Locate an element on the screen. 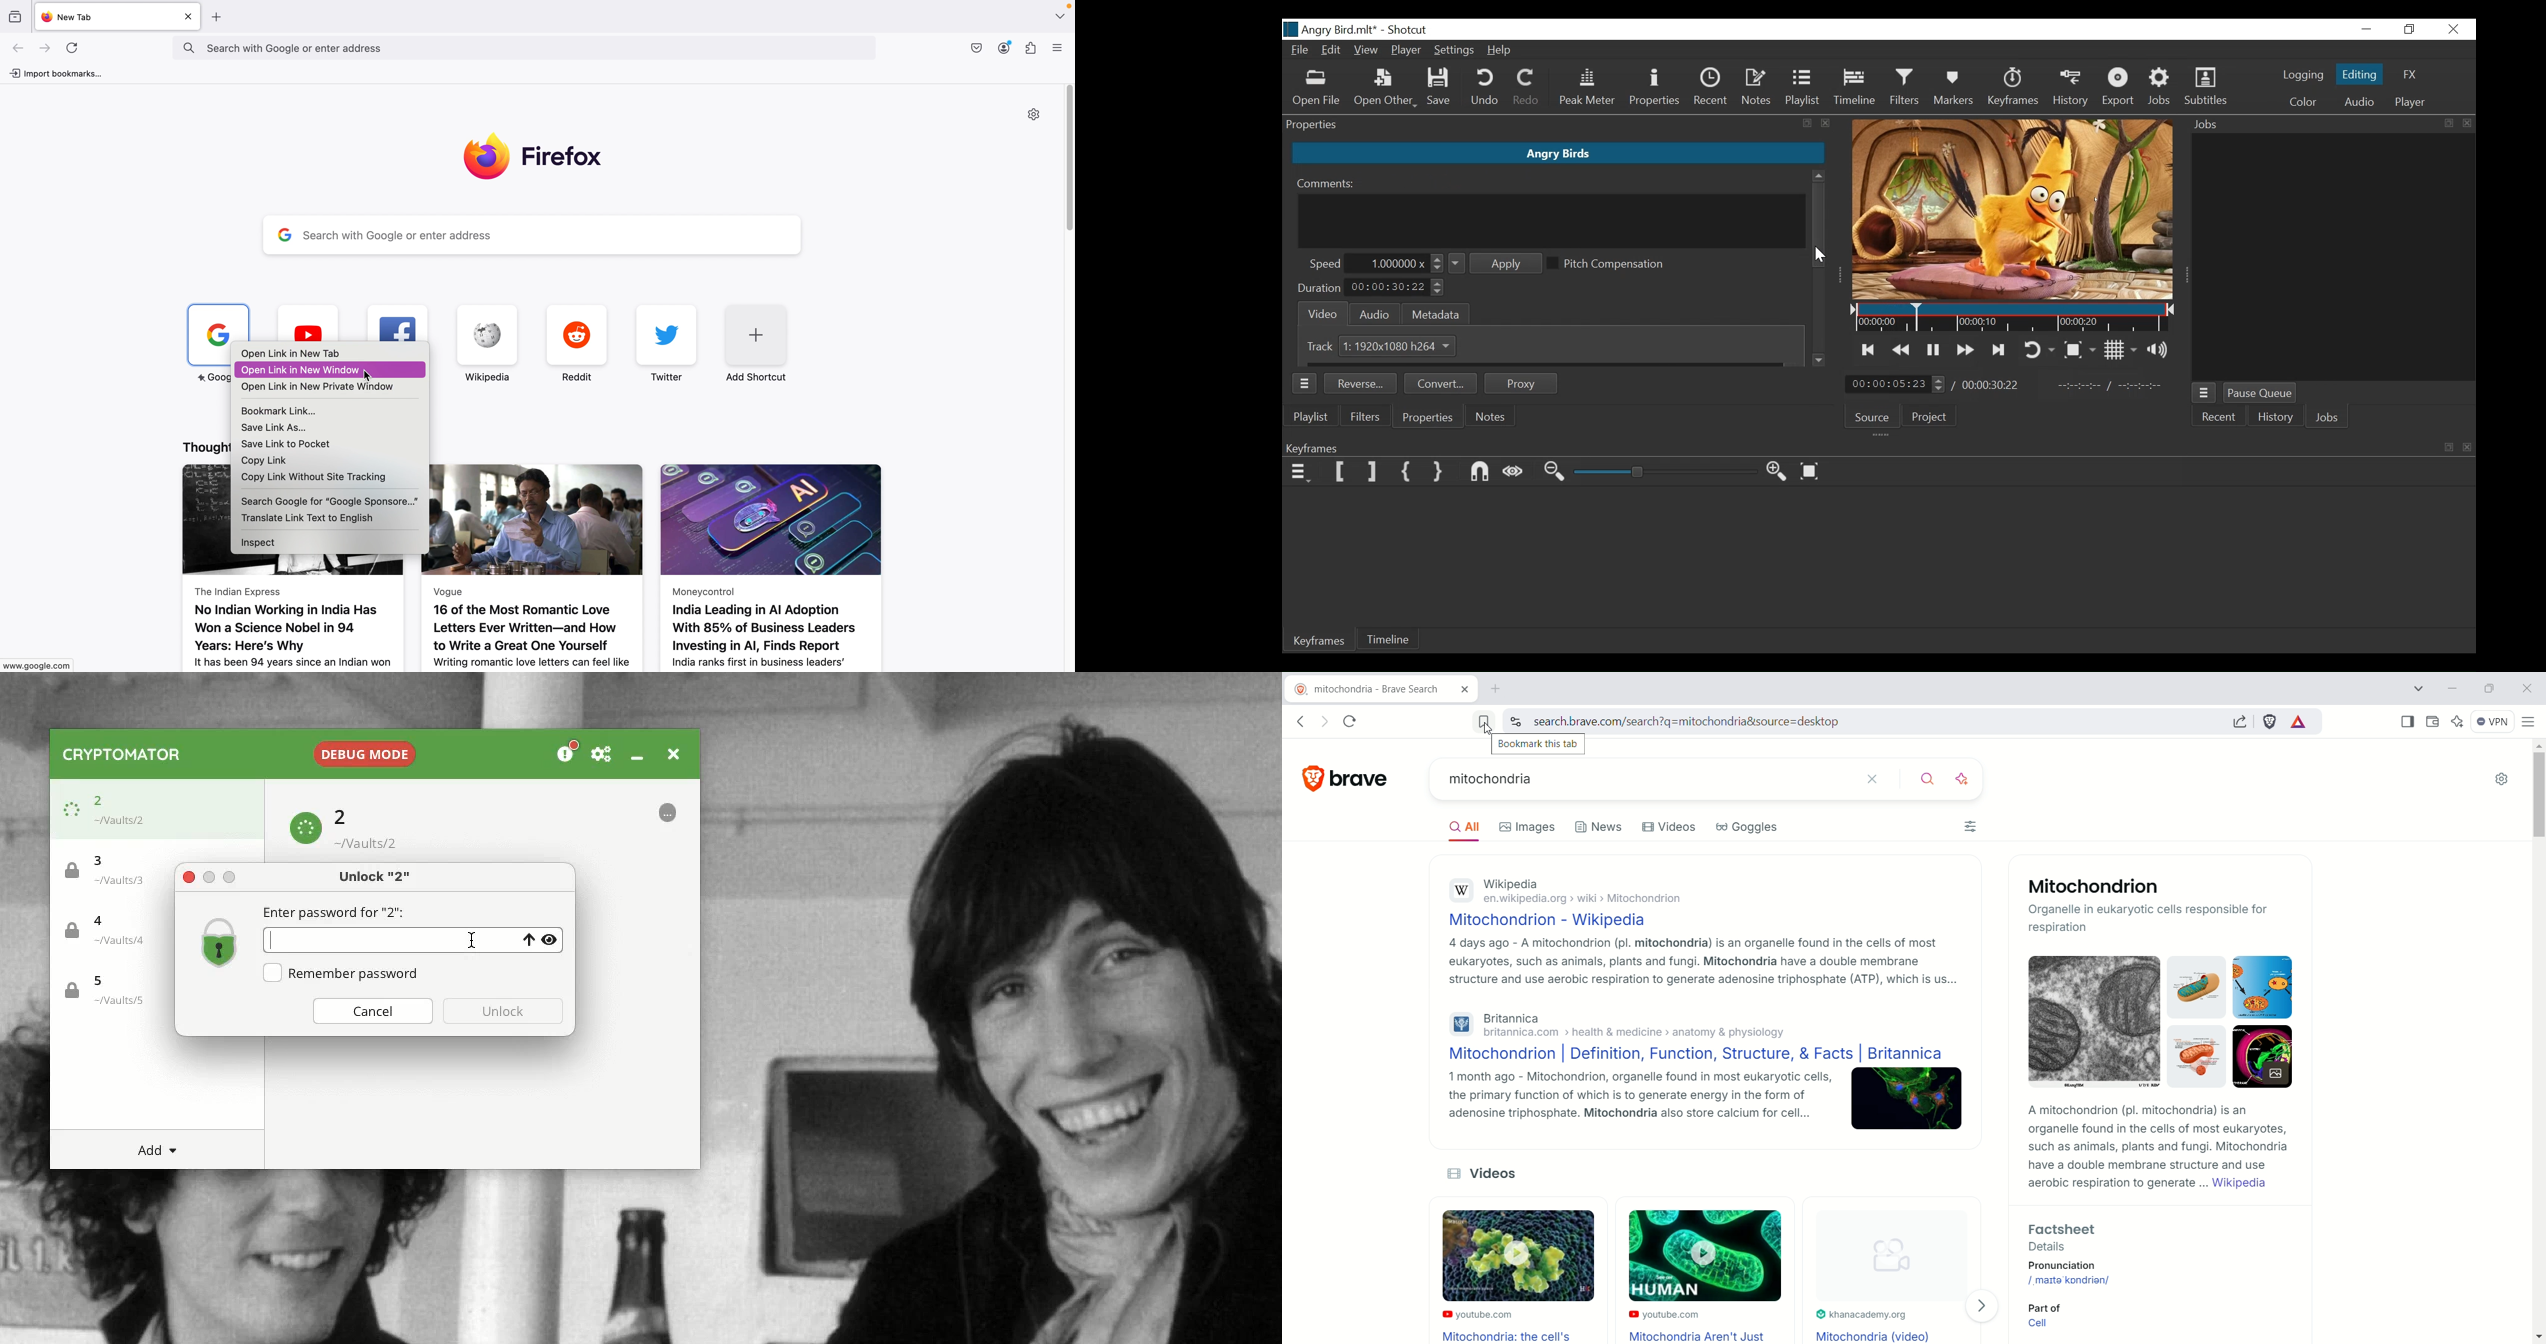 The image size is (2548, 1344). Close is located at coordinates (2452, 29).